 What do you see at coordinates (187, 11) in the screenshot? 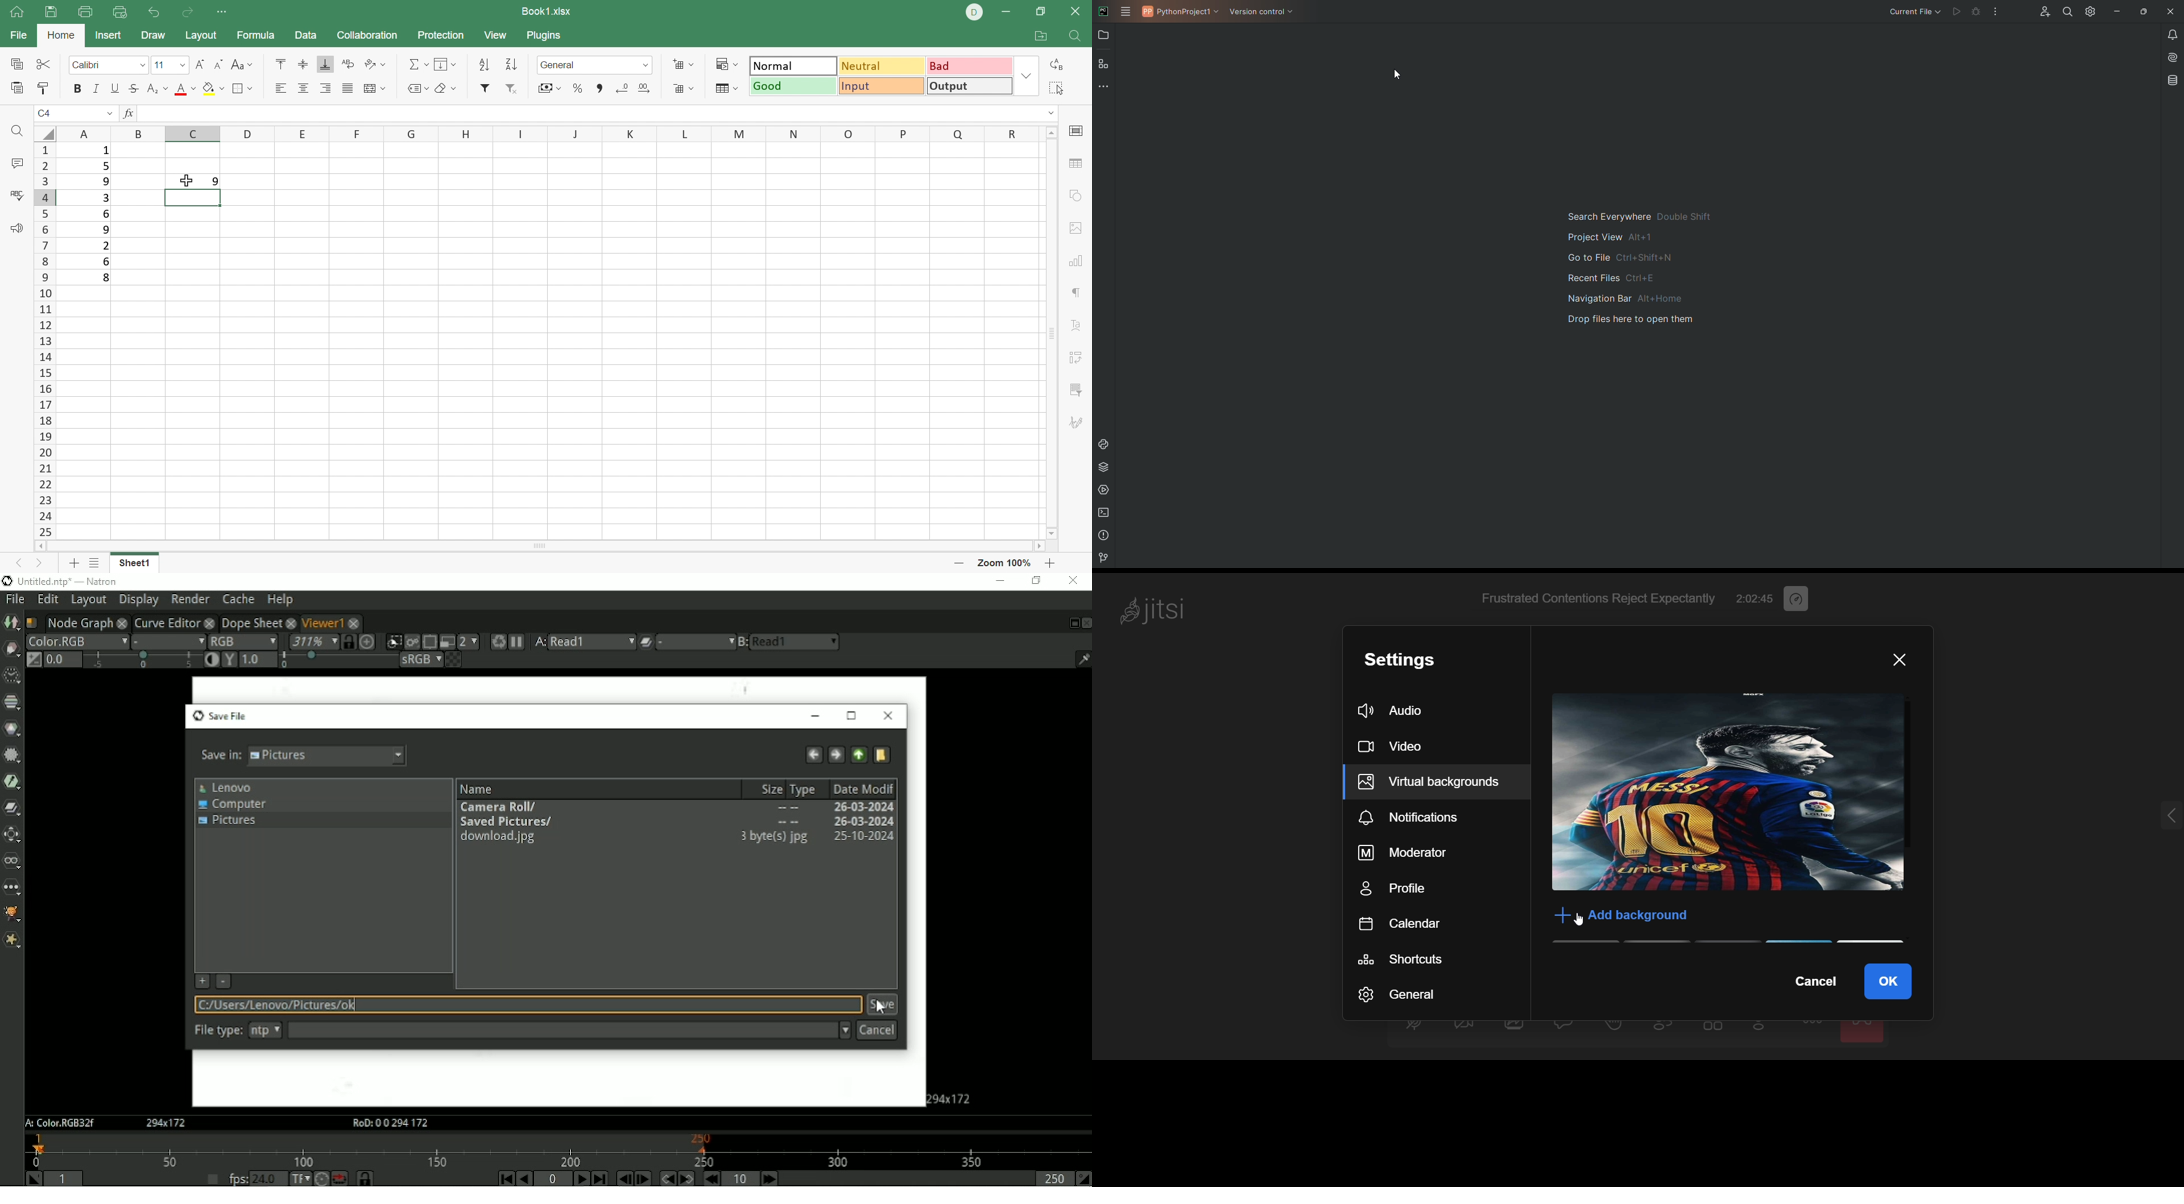
I see `Redo` at bounding box center [187, 11].